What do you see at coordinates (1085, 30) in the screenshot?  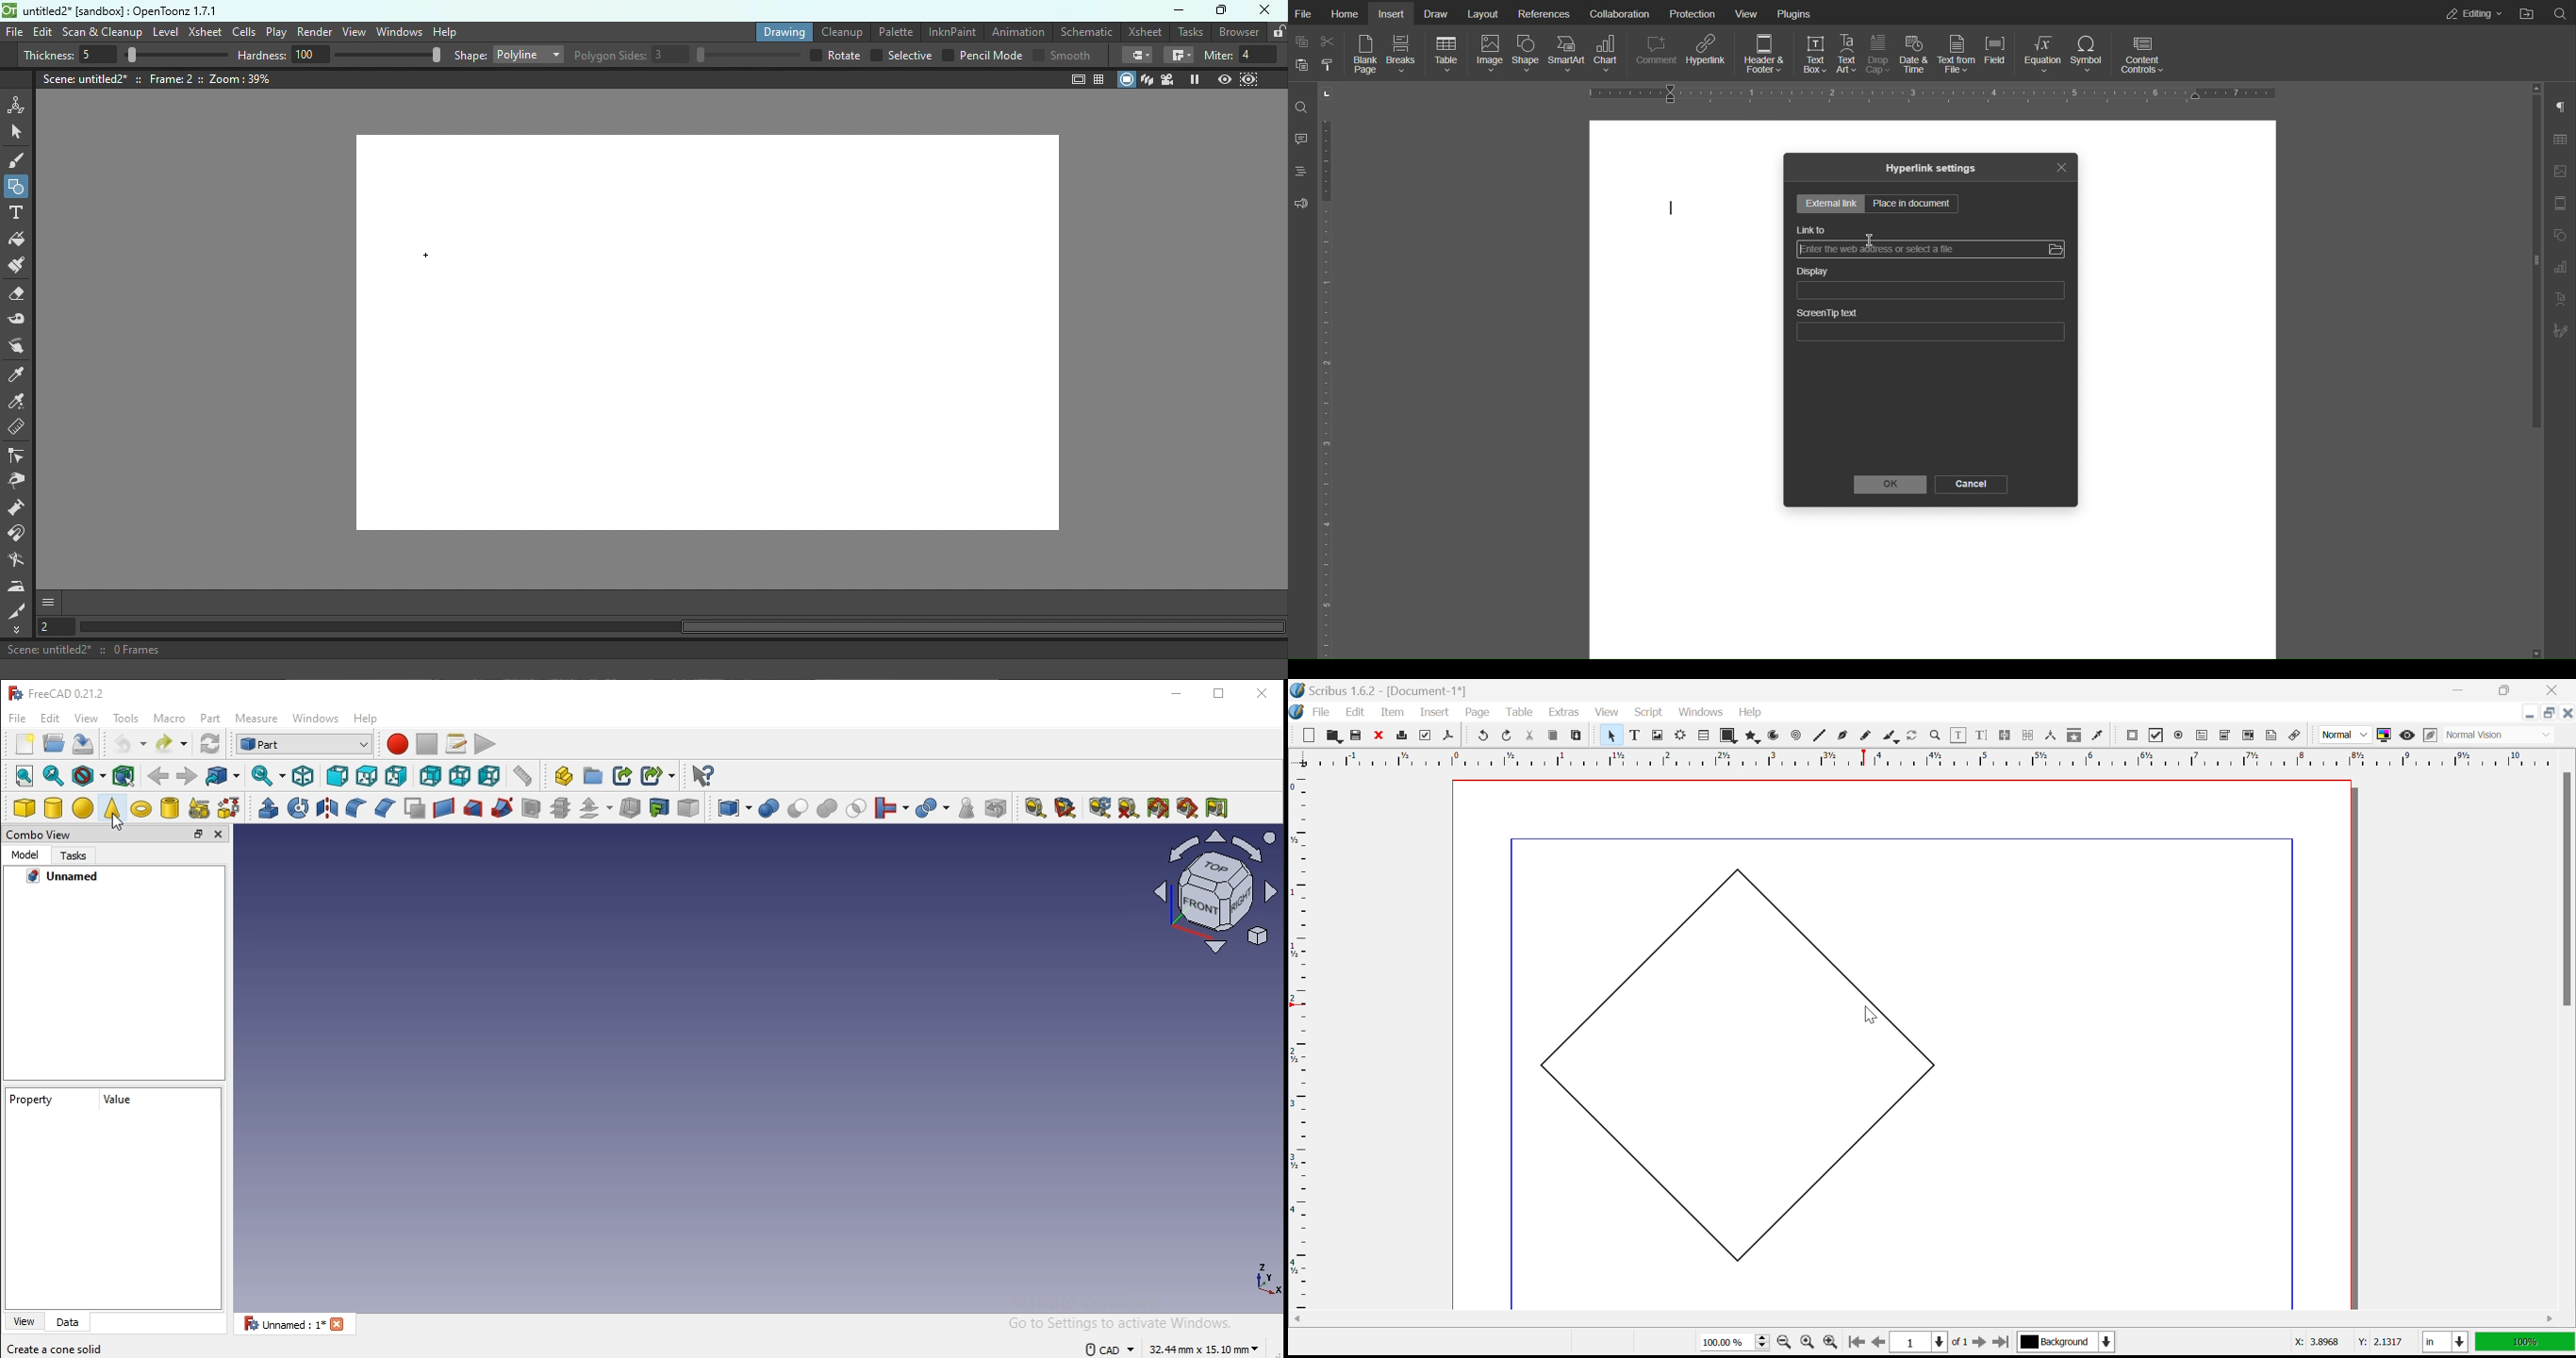 I see `Schematic` at bounding box center [1085, 30].